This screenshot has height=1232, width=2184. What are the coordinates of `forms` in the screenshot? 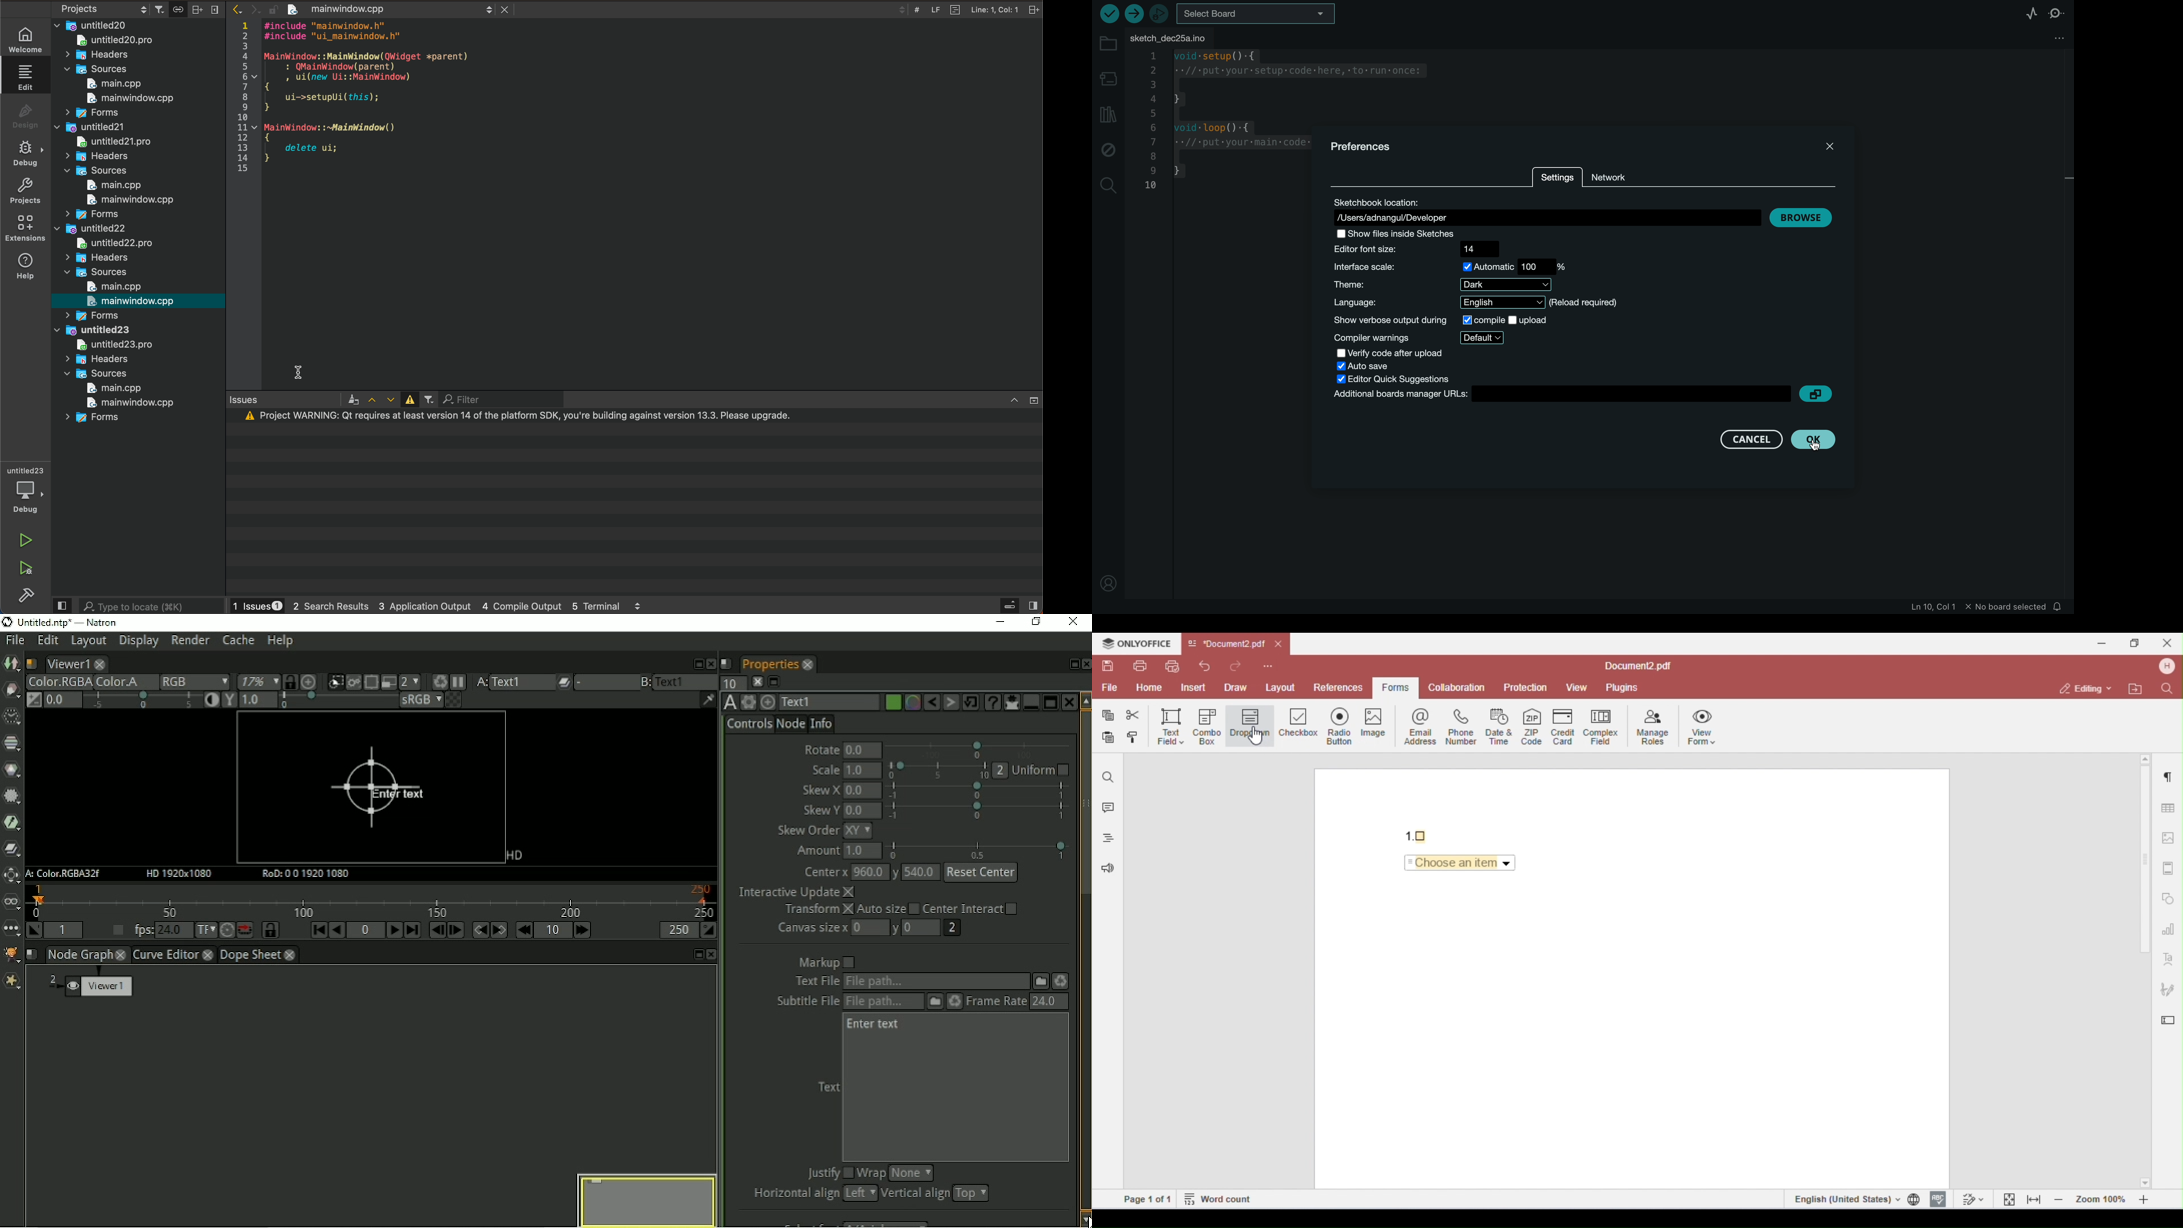 It's located at (94, 315).